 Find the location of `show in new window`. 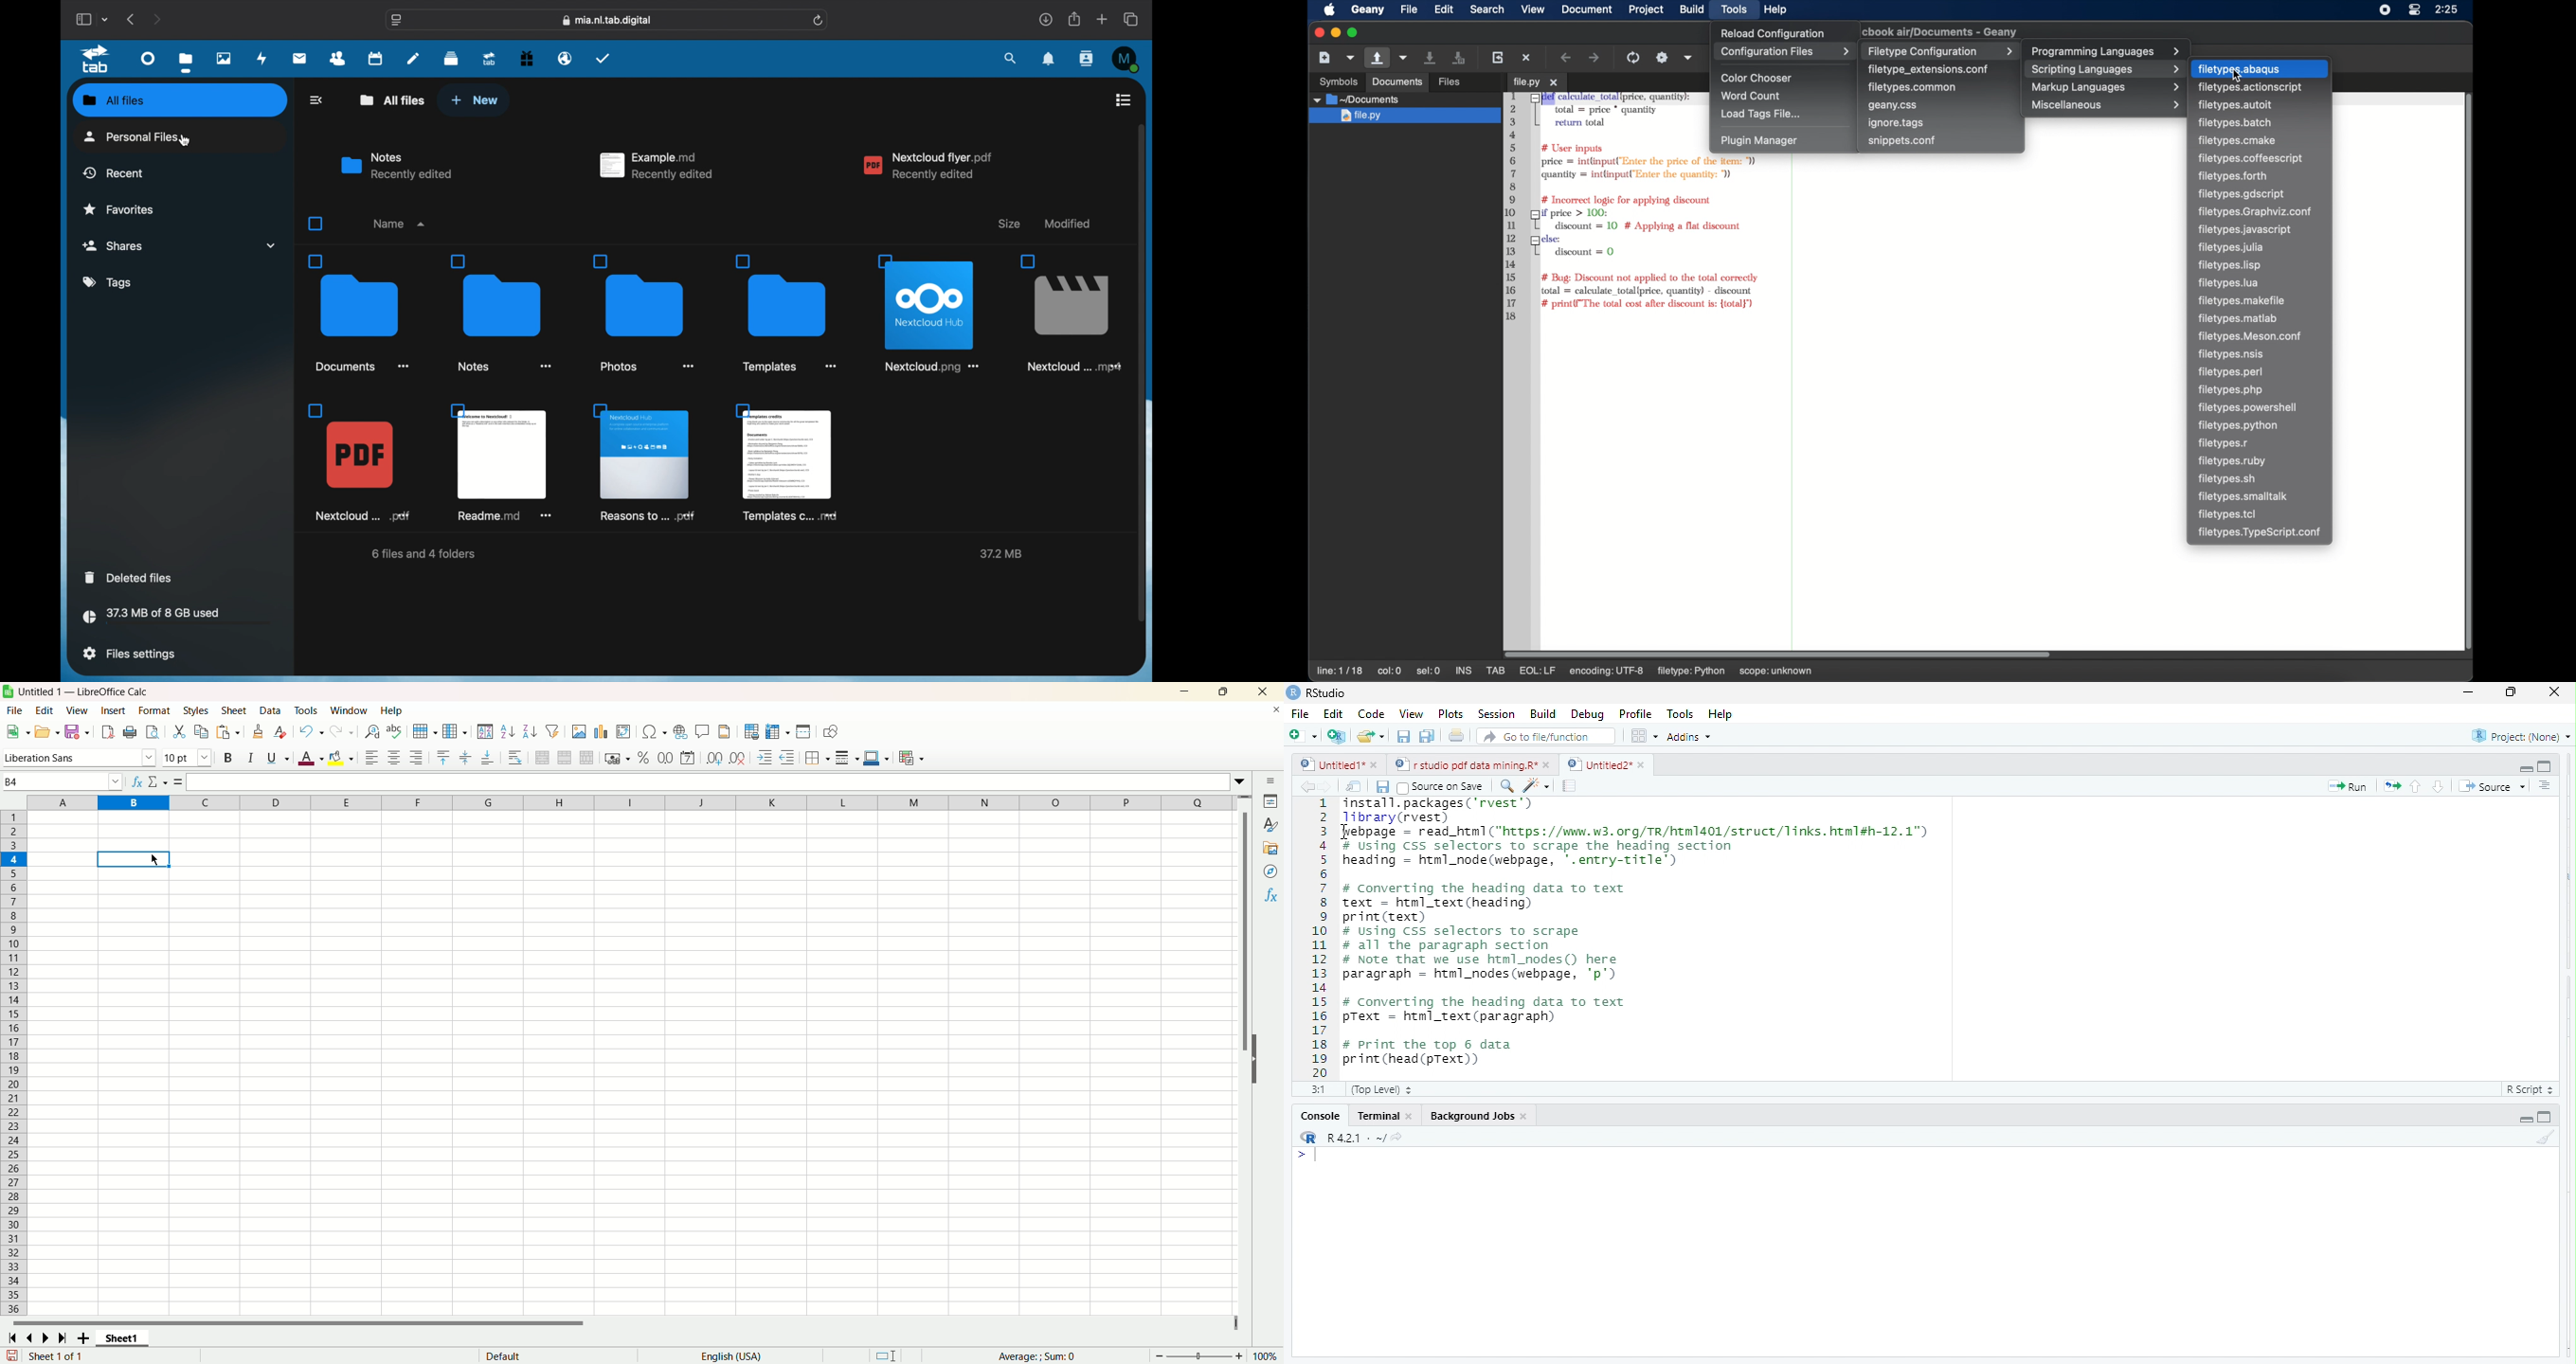

show in new window is located at coordinates (1355, 788).